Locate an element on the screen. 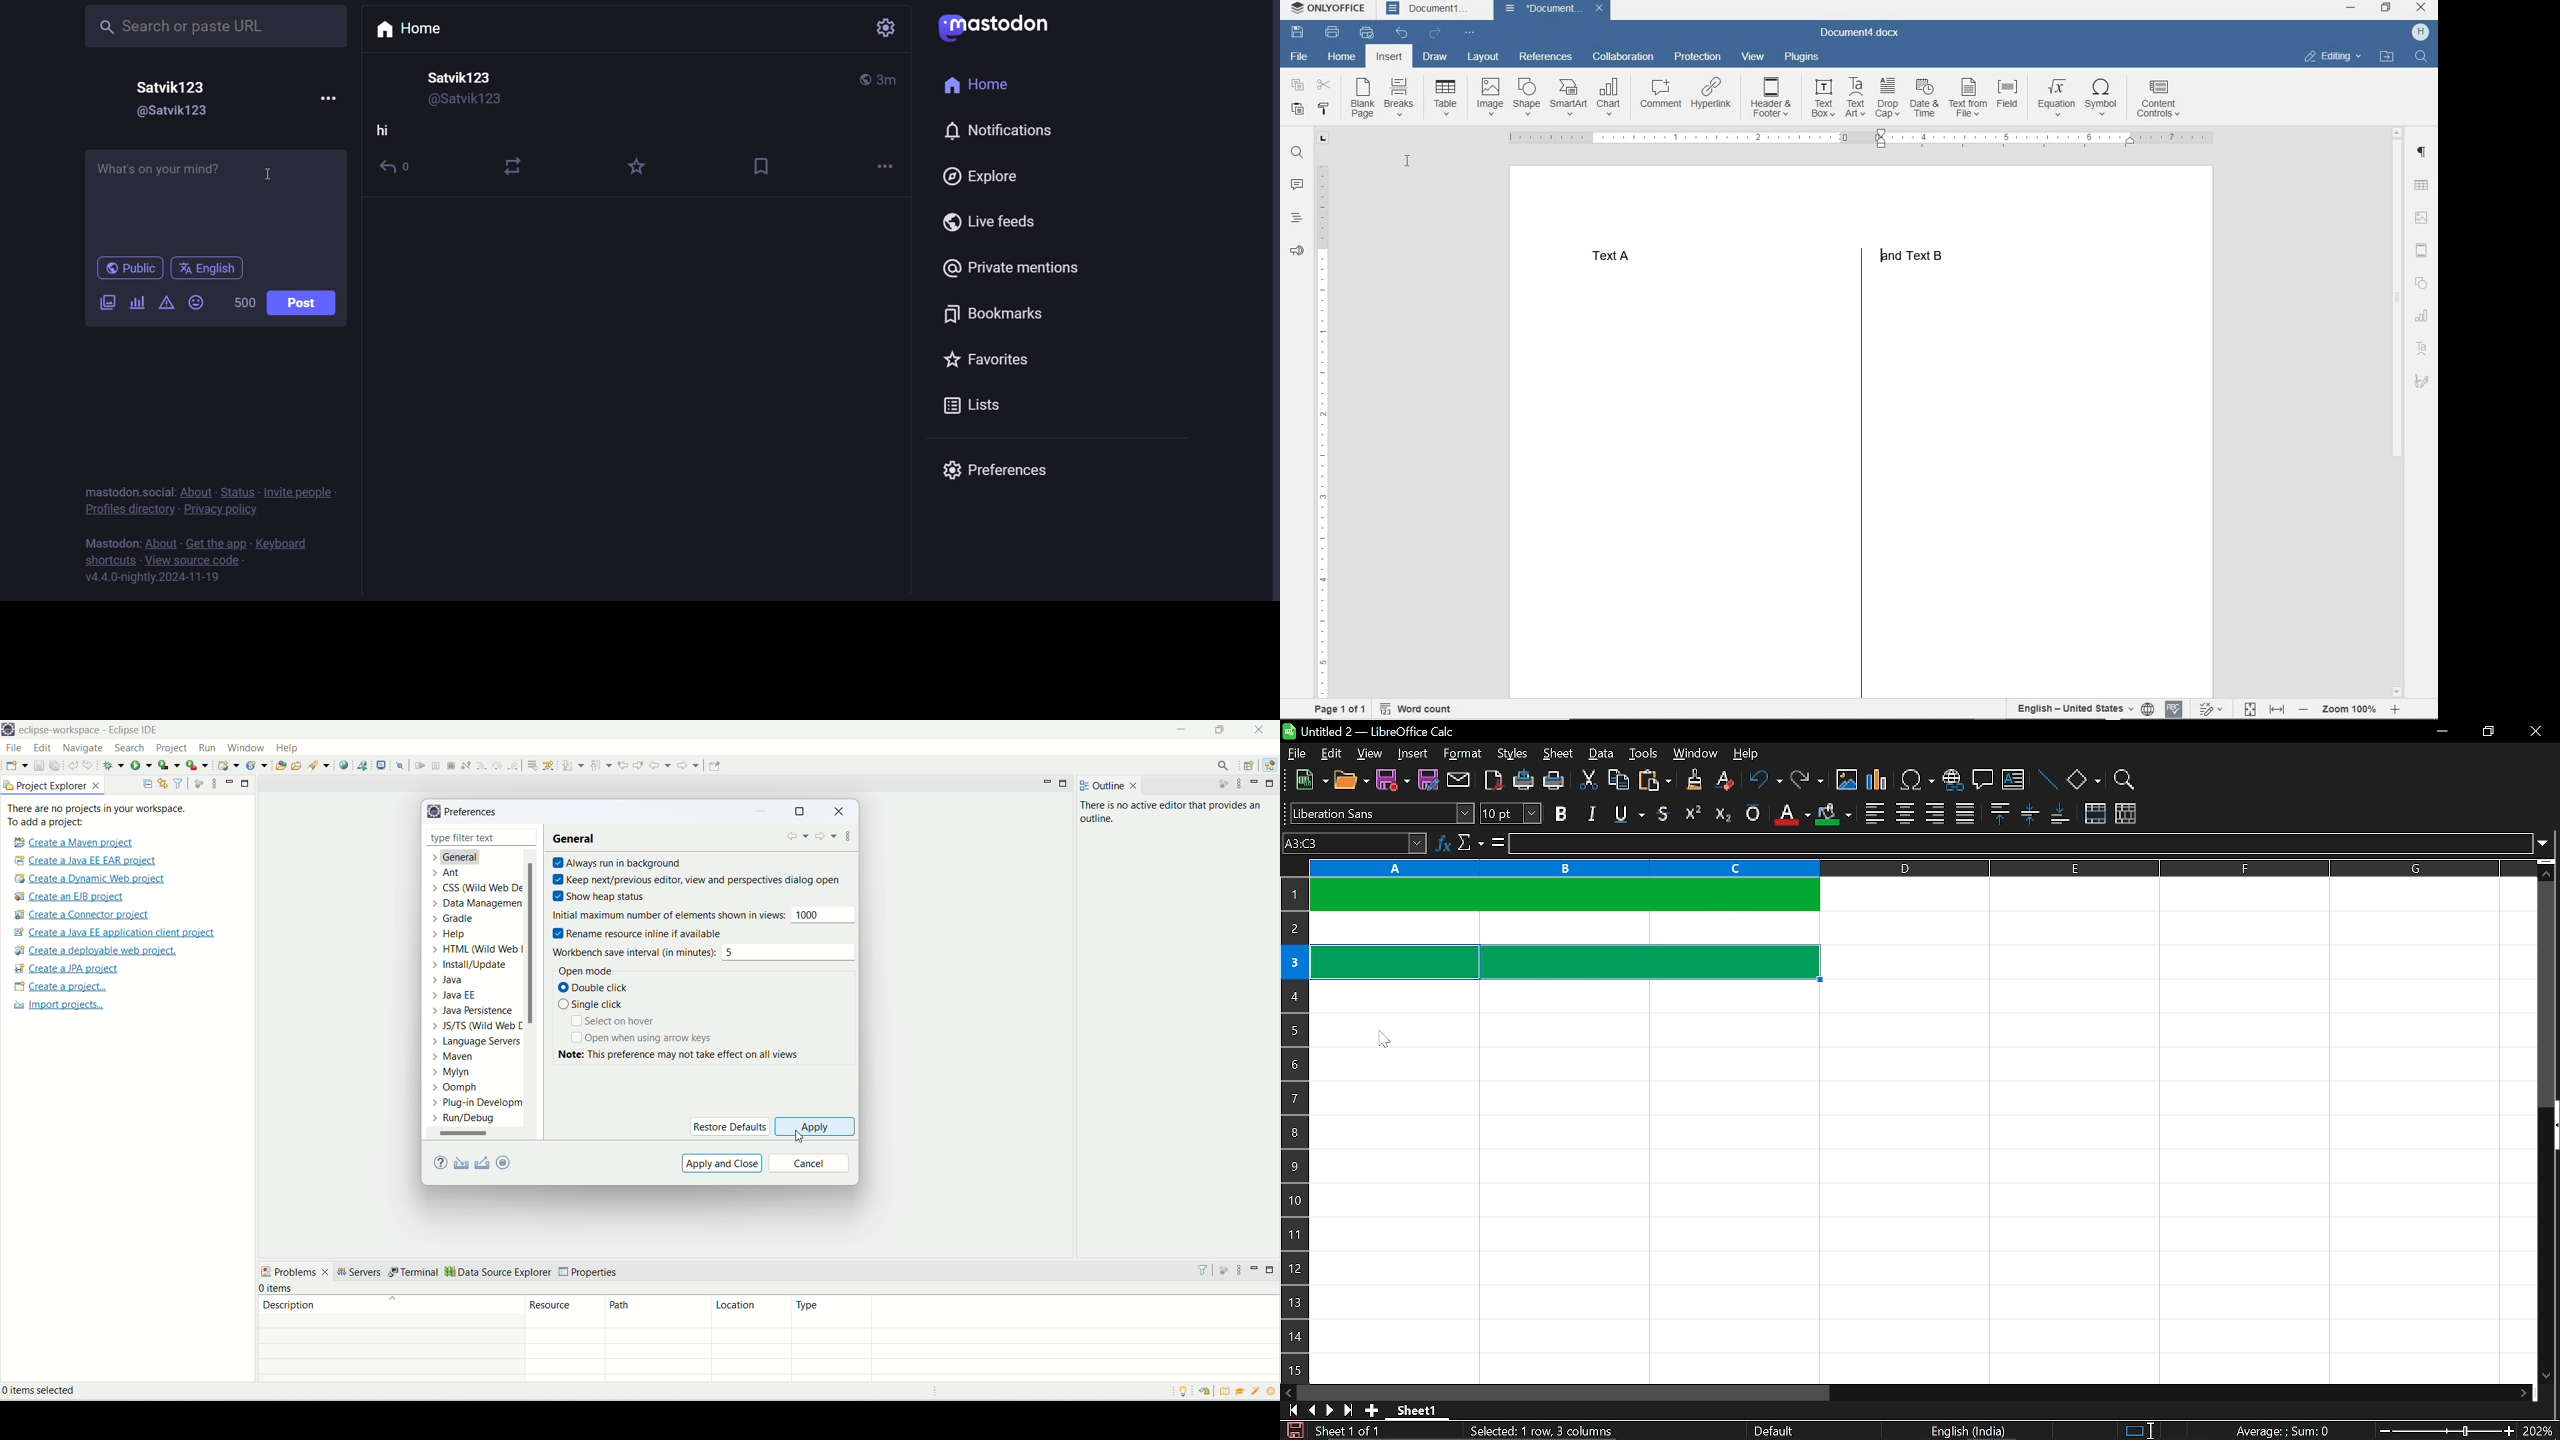 This screenshot has width=2576, height=1456. COPY is located at coordinates (1297, 86).